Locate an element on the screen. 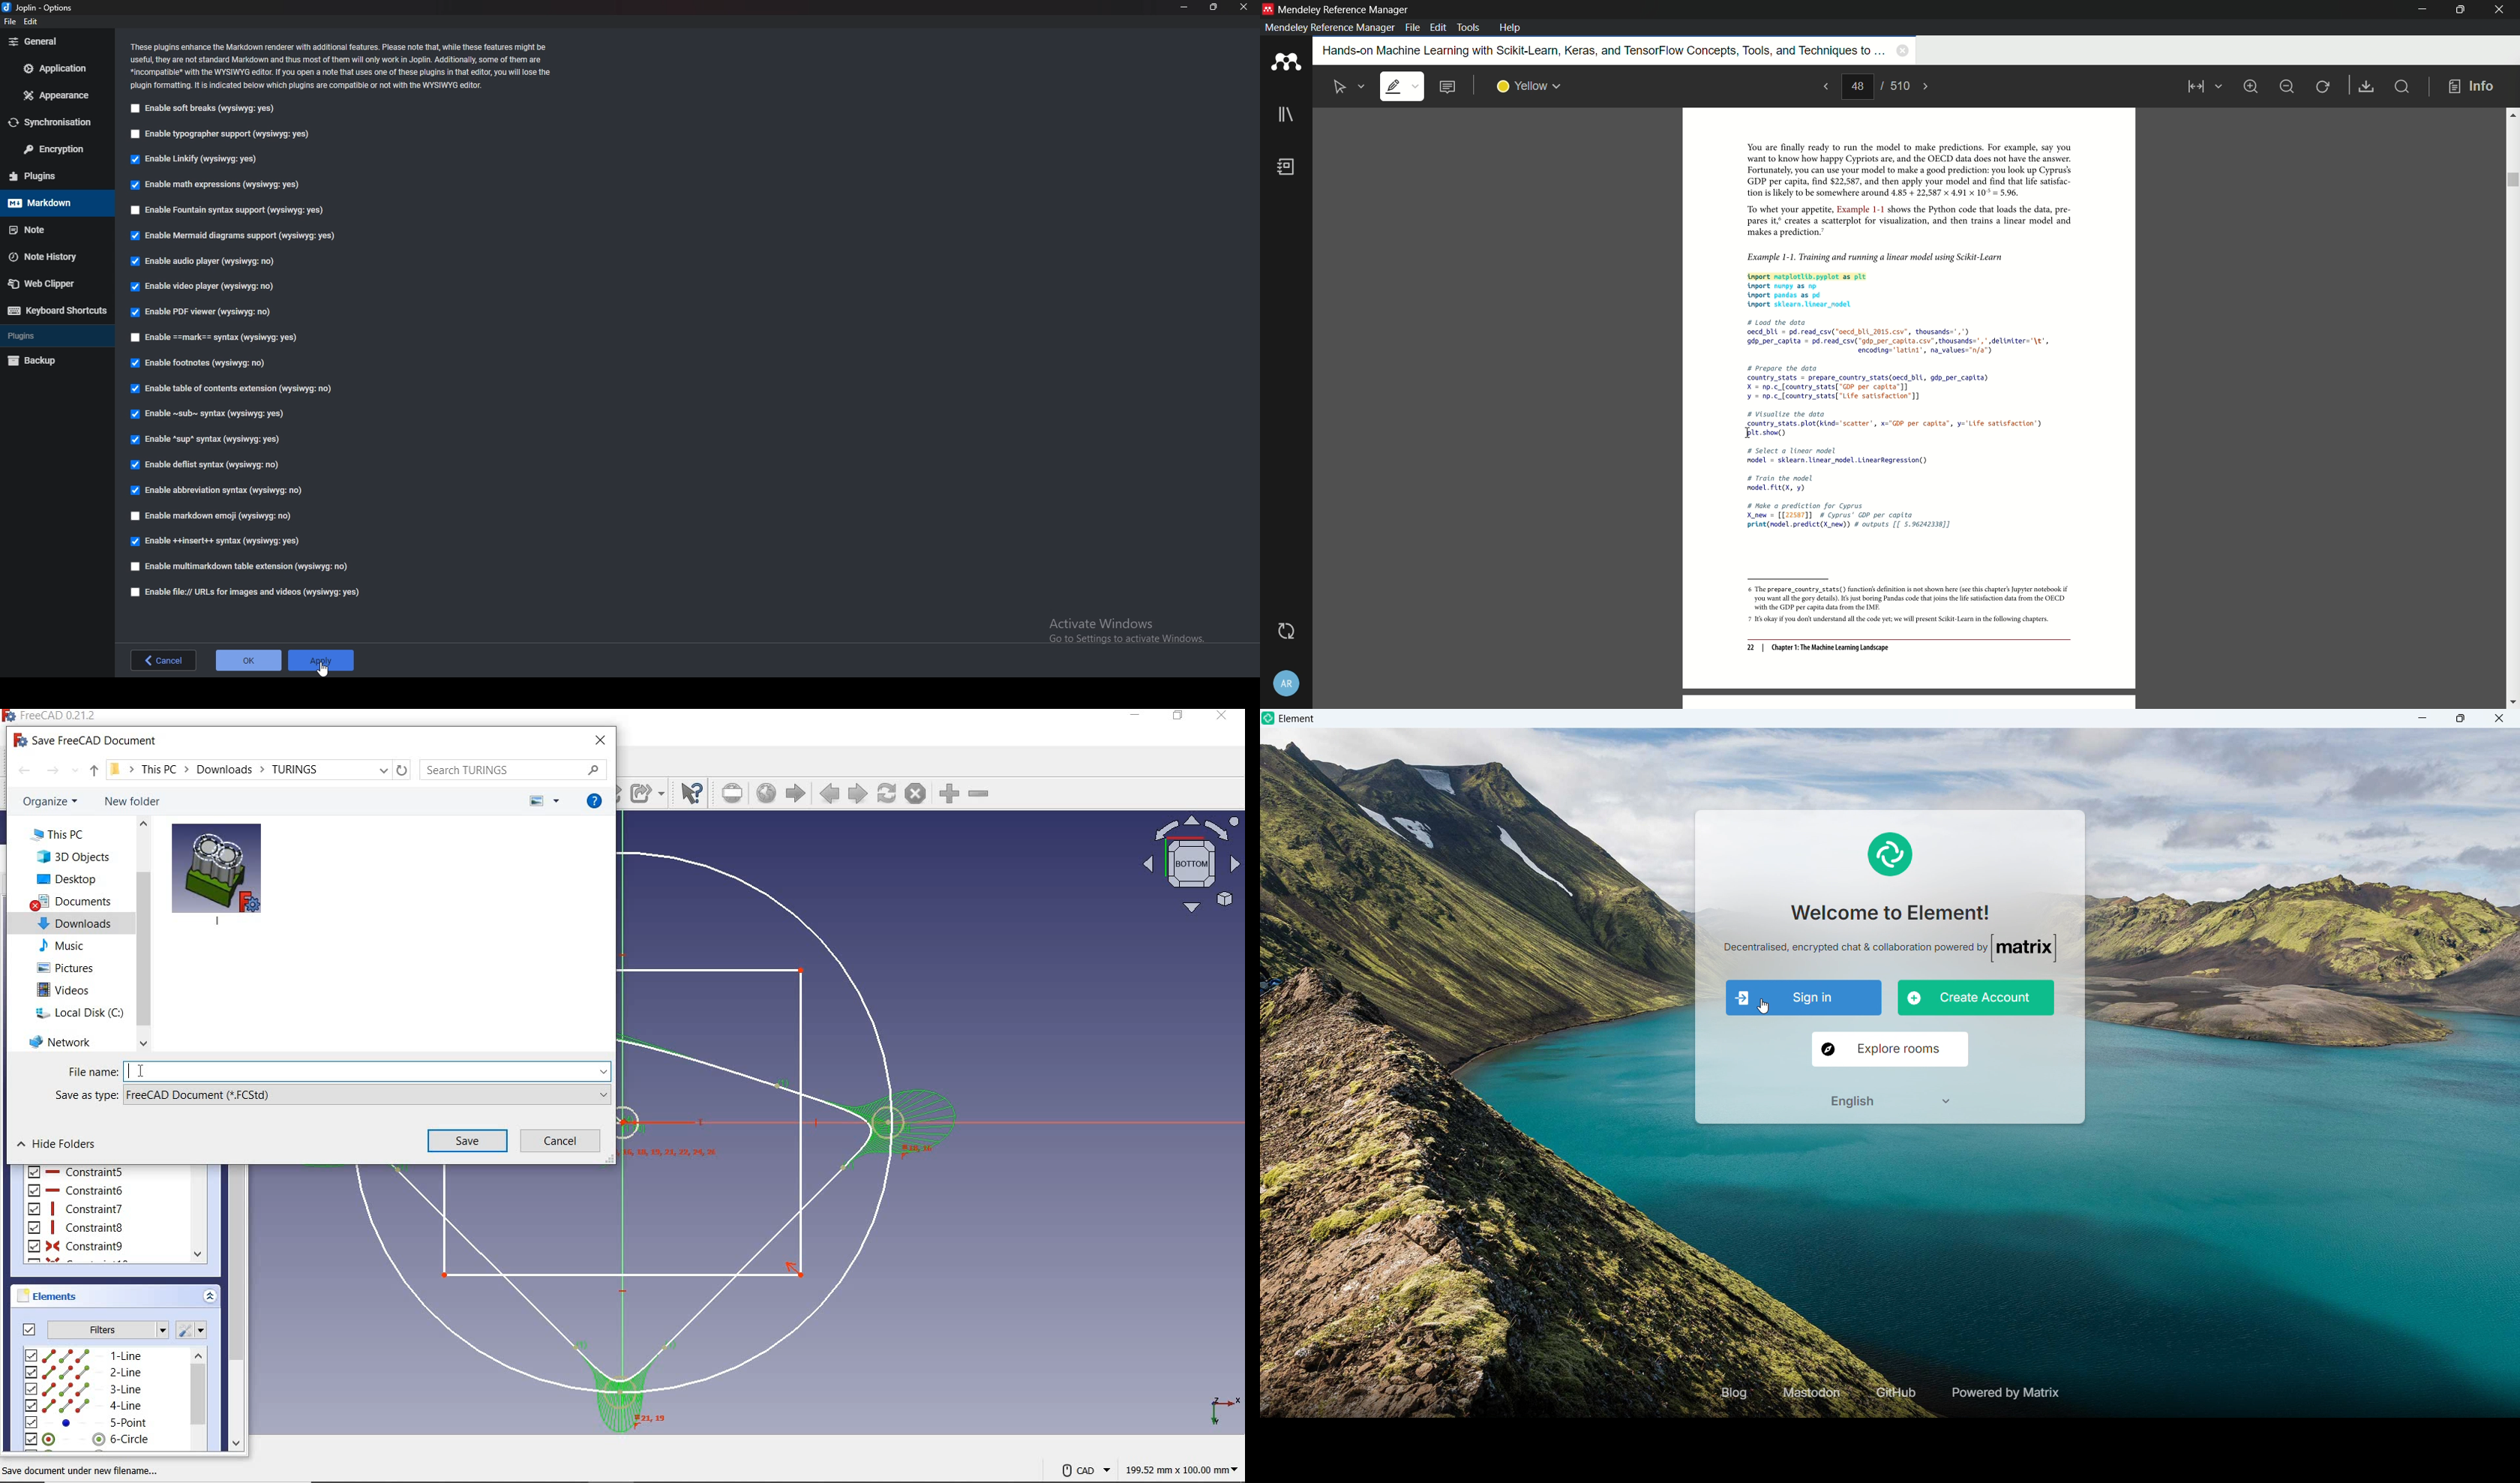 This screenshot has height=1484, width=2520. plugins is located at coordinates (56, 335).